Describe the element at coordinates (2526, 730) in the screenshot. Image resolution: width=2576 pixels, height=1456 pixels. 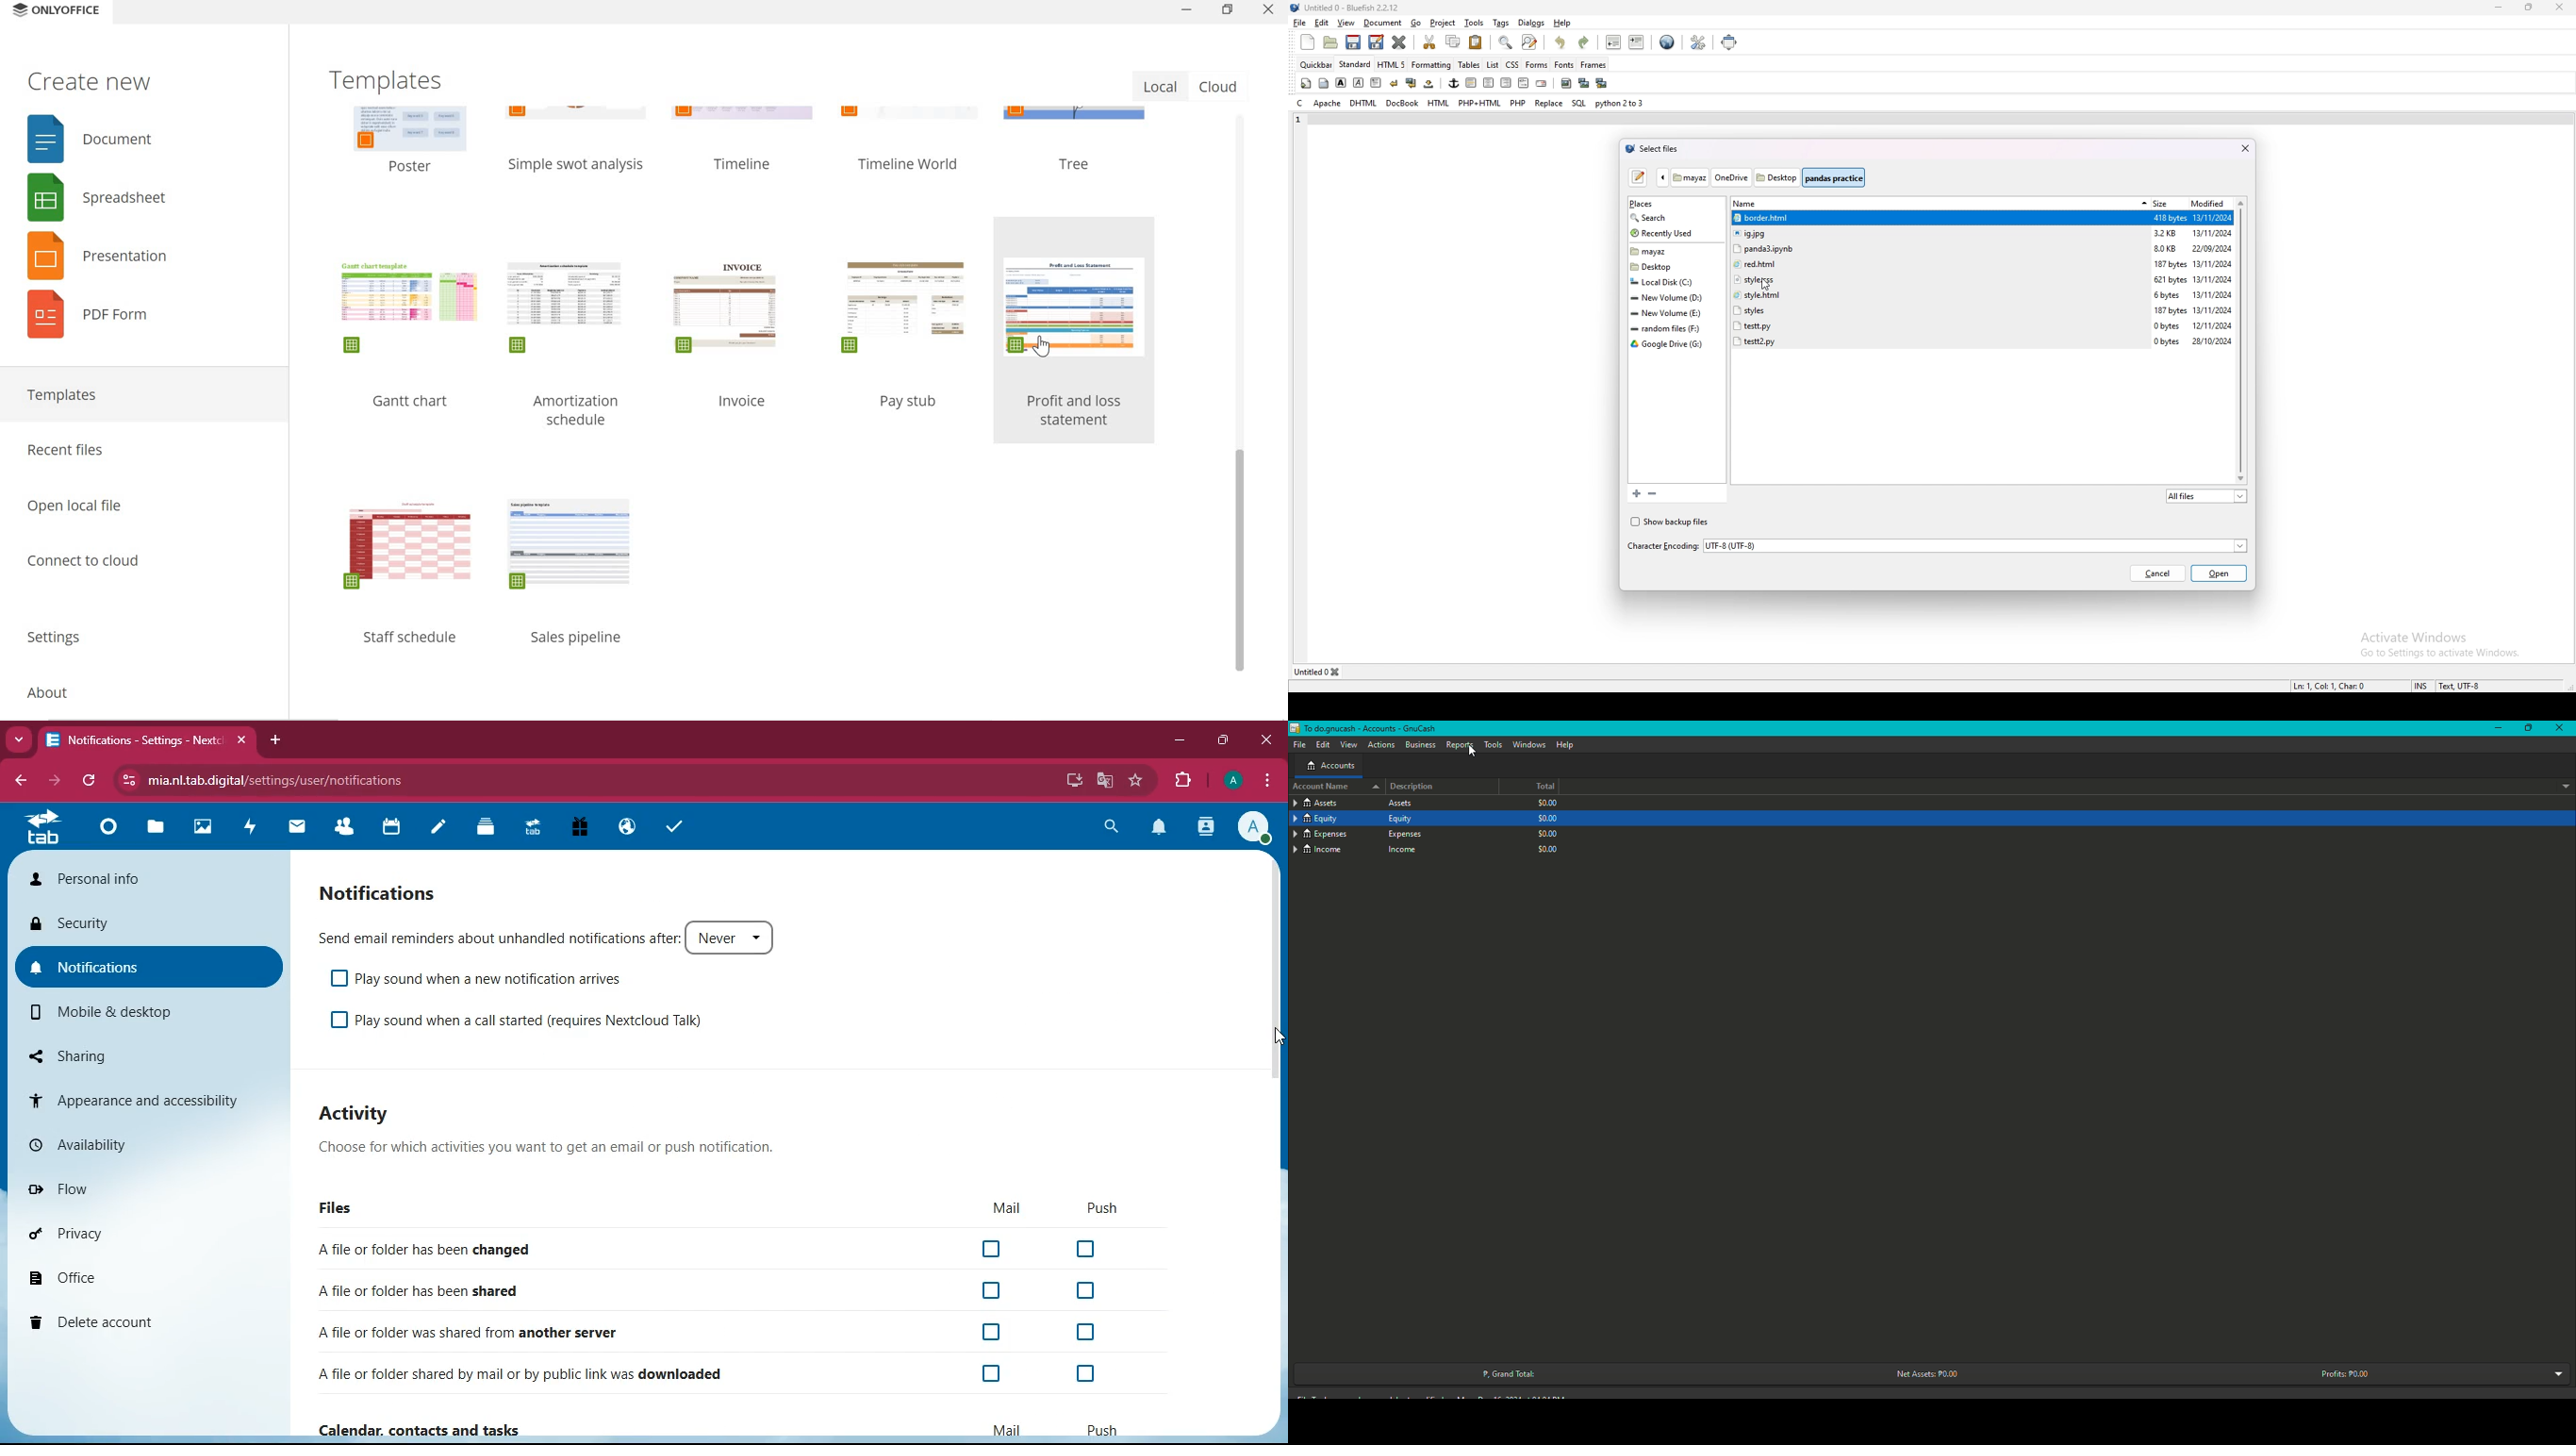
I see `Minimize` at that location.